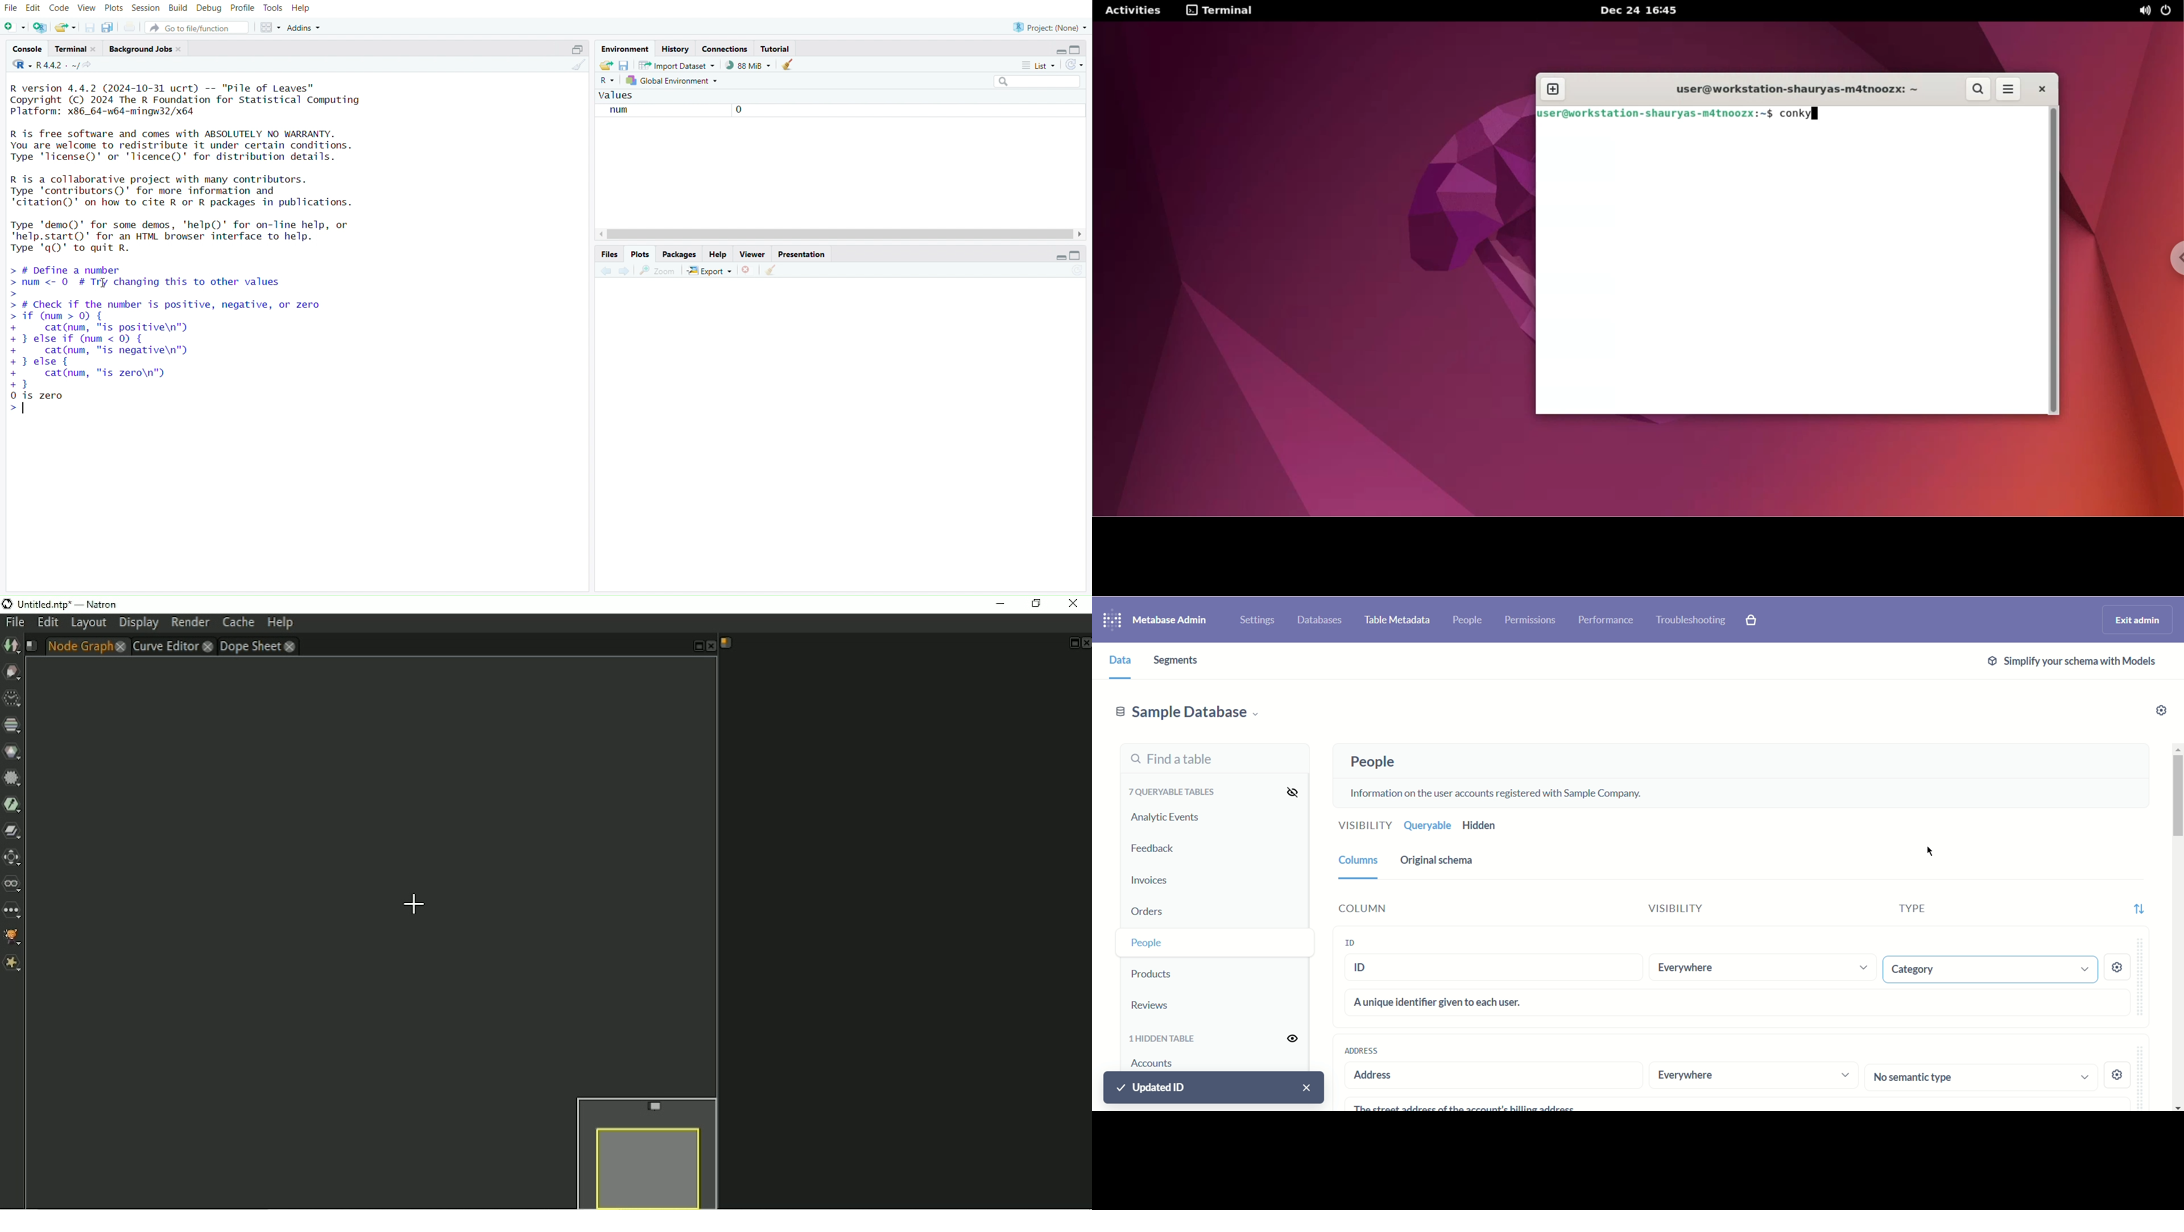 This screenshot has height=1232, width=2184. I want to click on zoom, so click(658, 271).